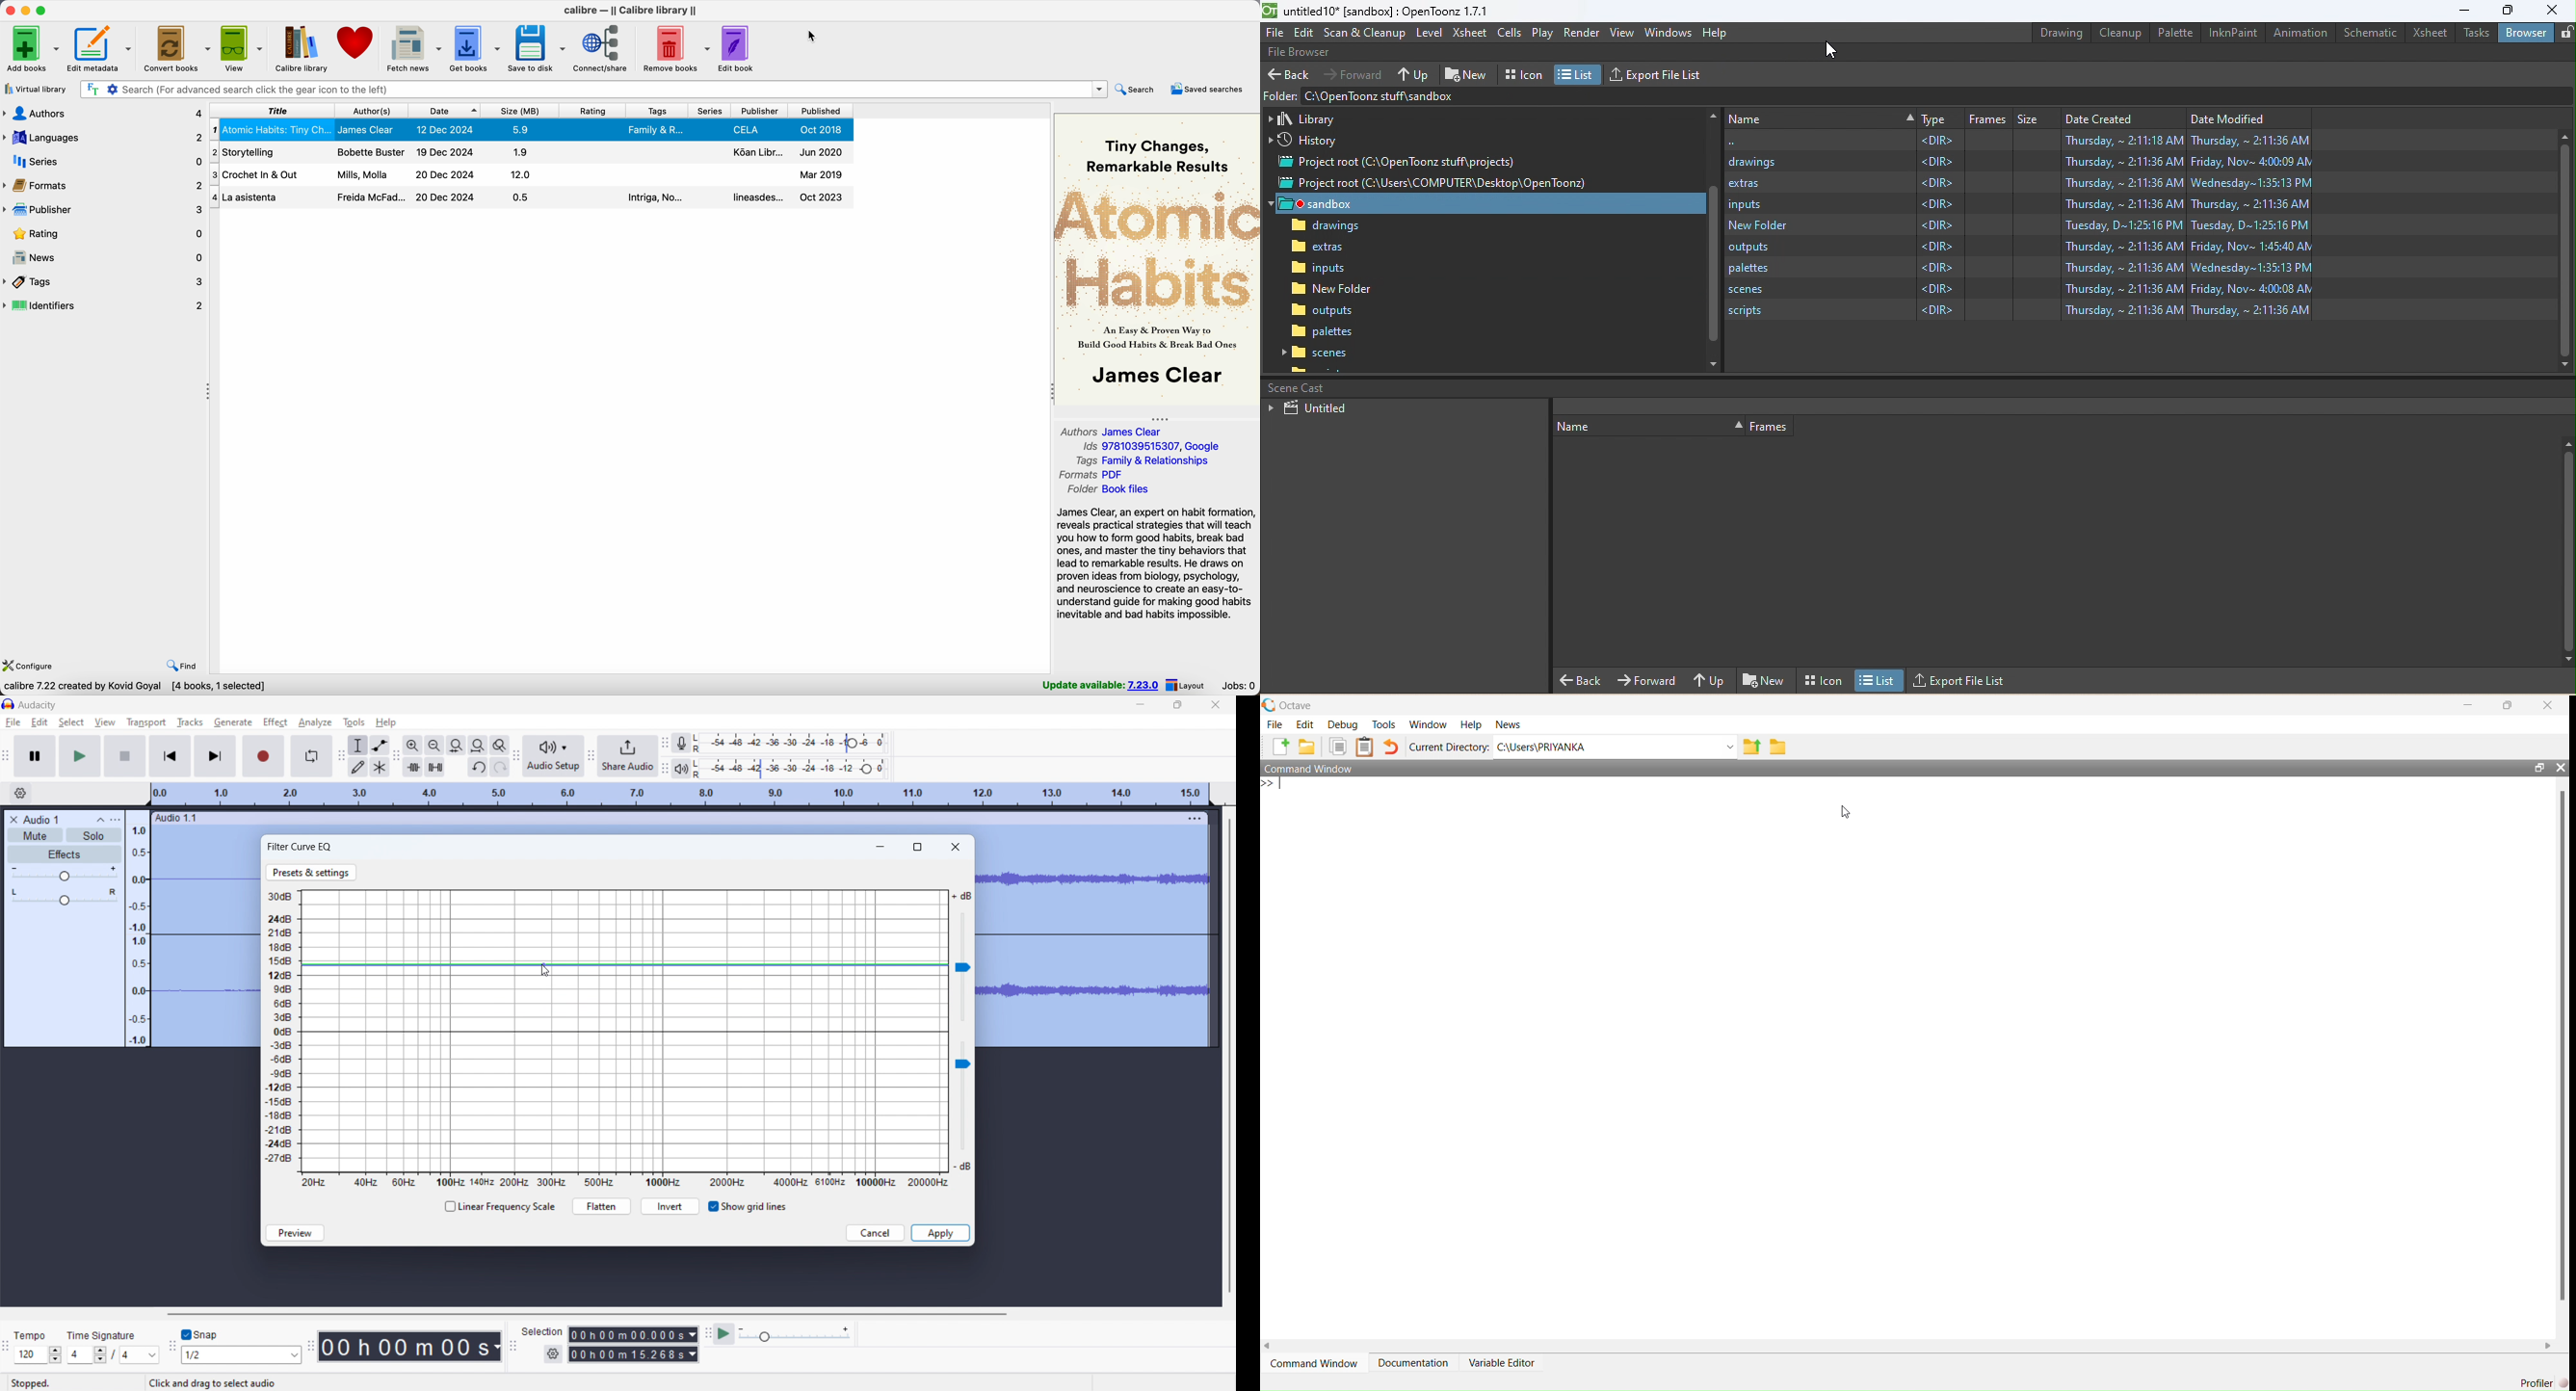  Describe the element at coordinates (103, 136) in the screenshot. I see `languages` at that location.